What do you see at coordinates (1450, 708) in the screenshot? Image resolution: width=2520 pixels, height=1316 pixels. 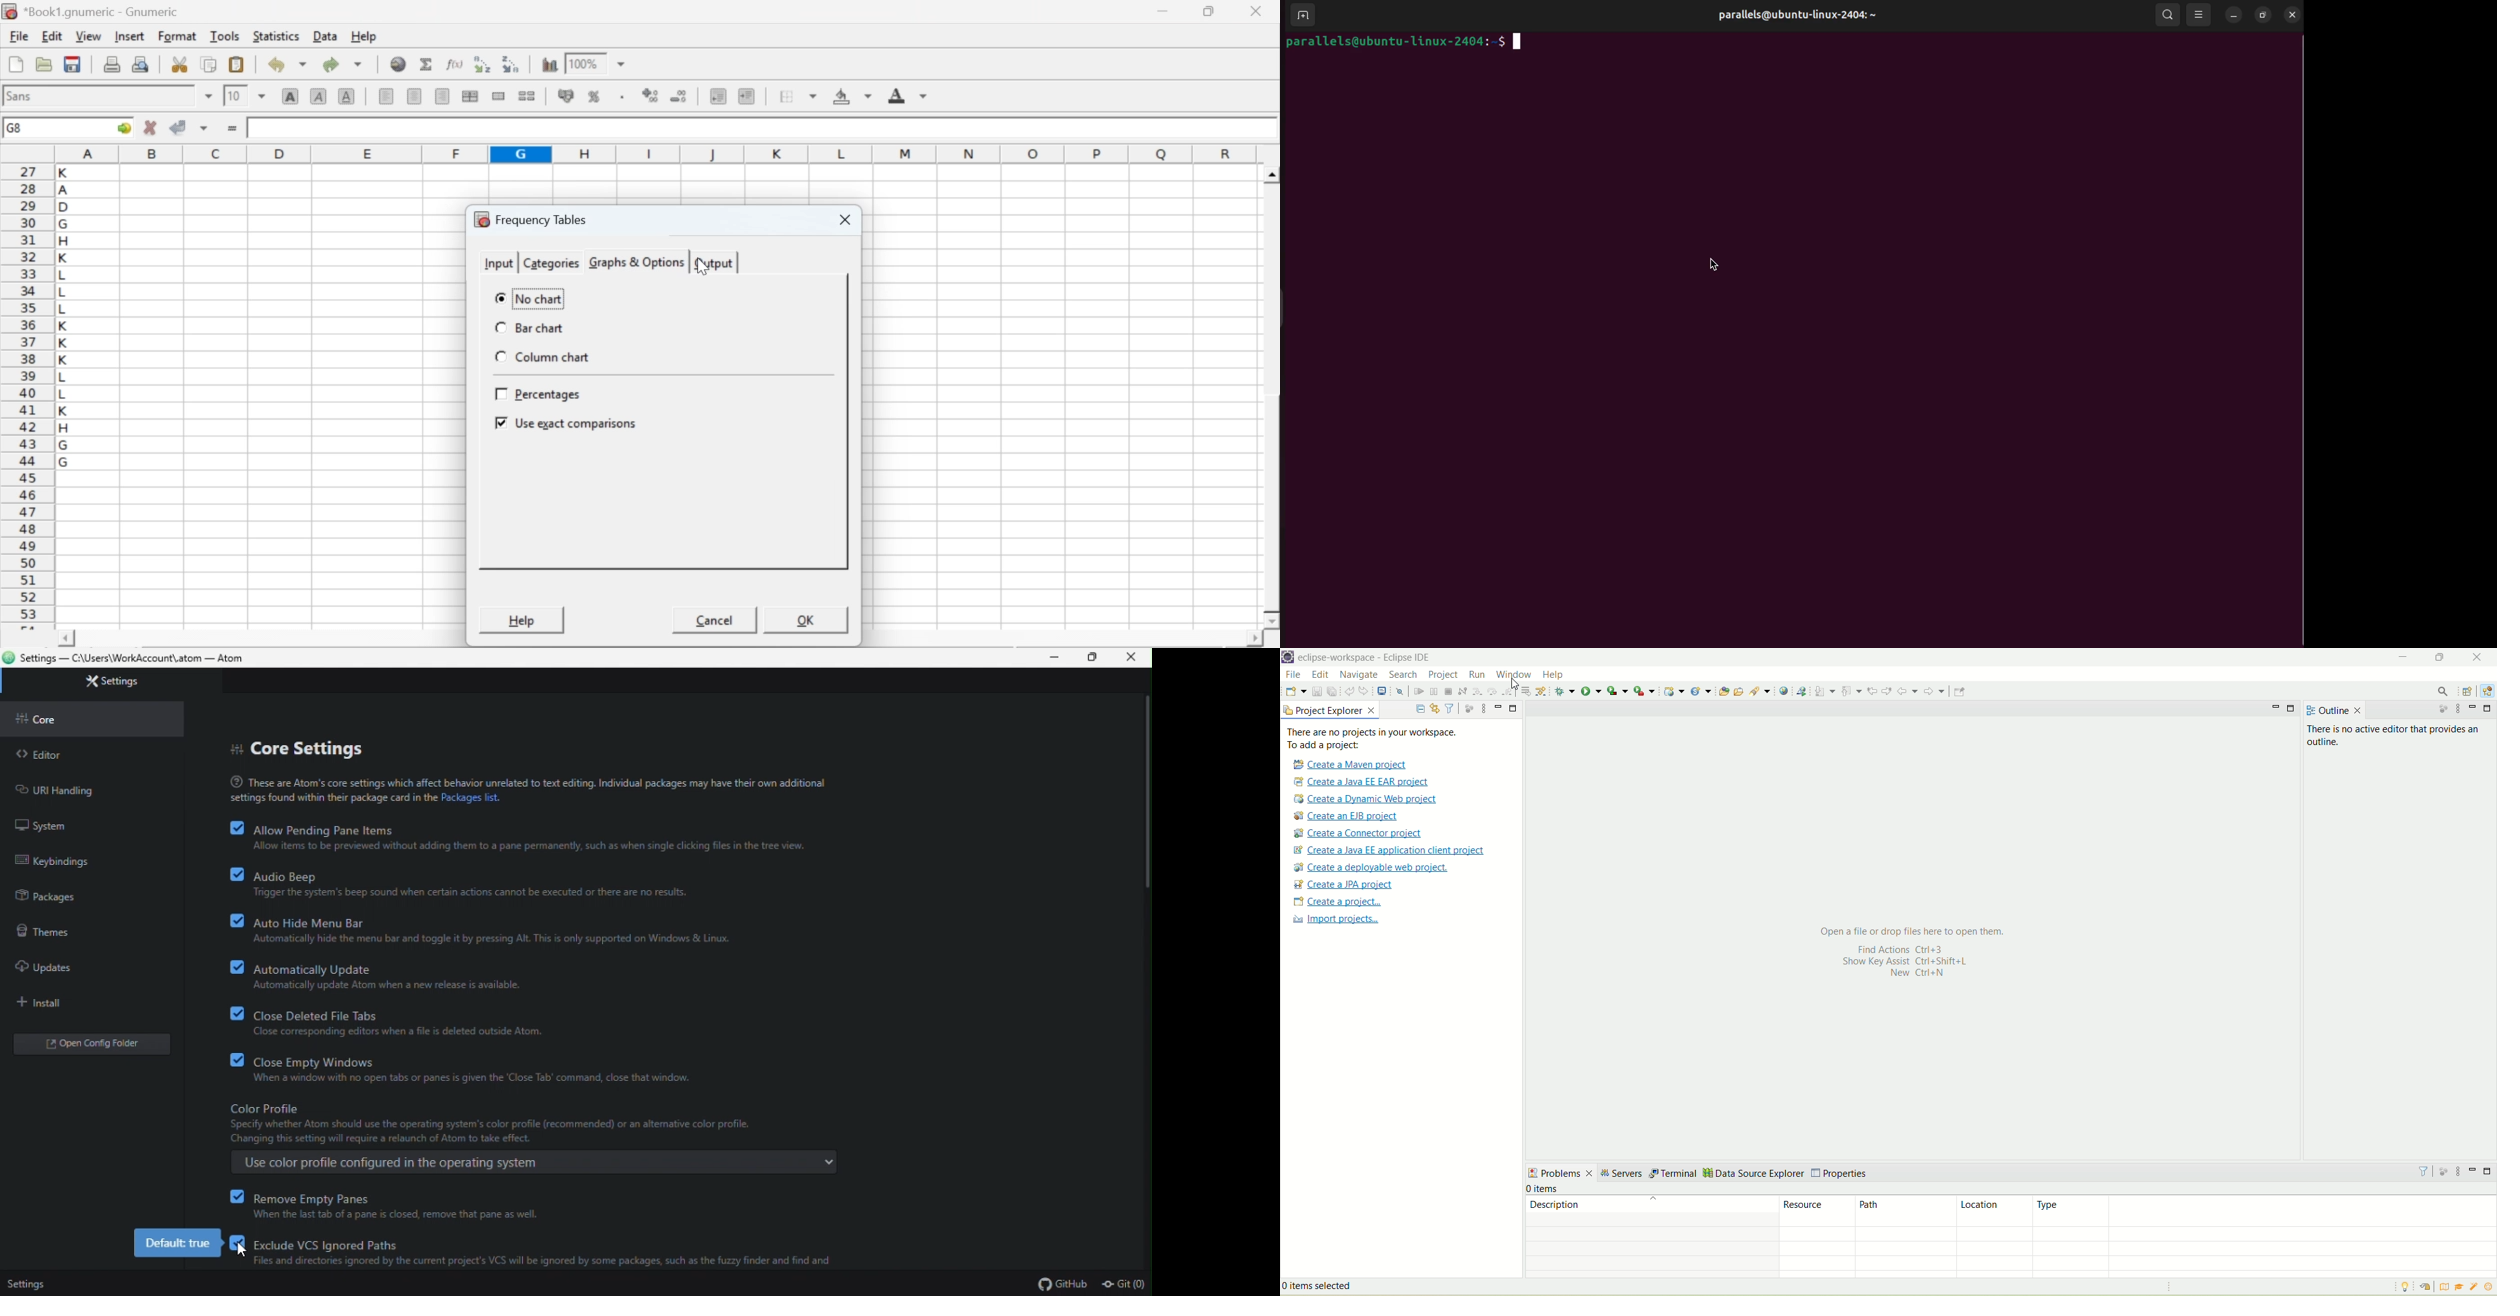 I see `filter` at bounding box center [1450, 708].